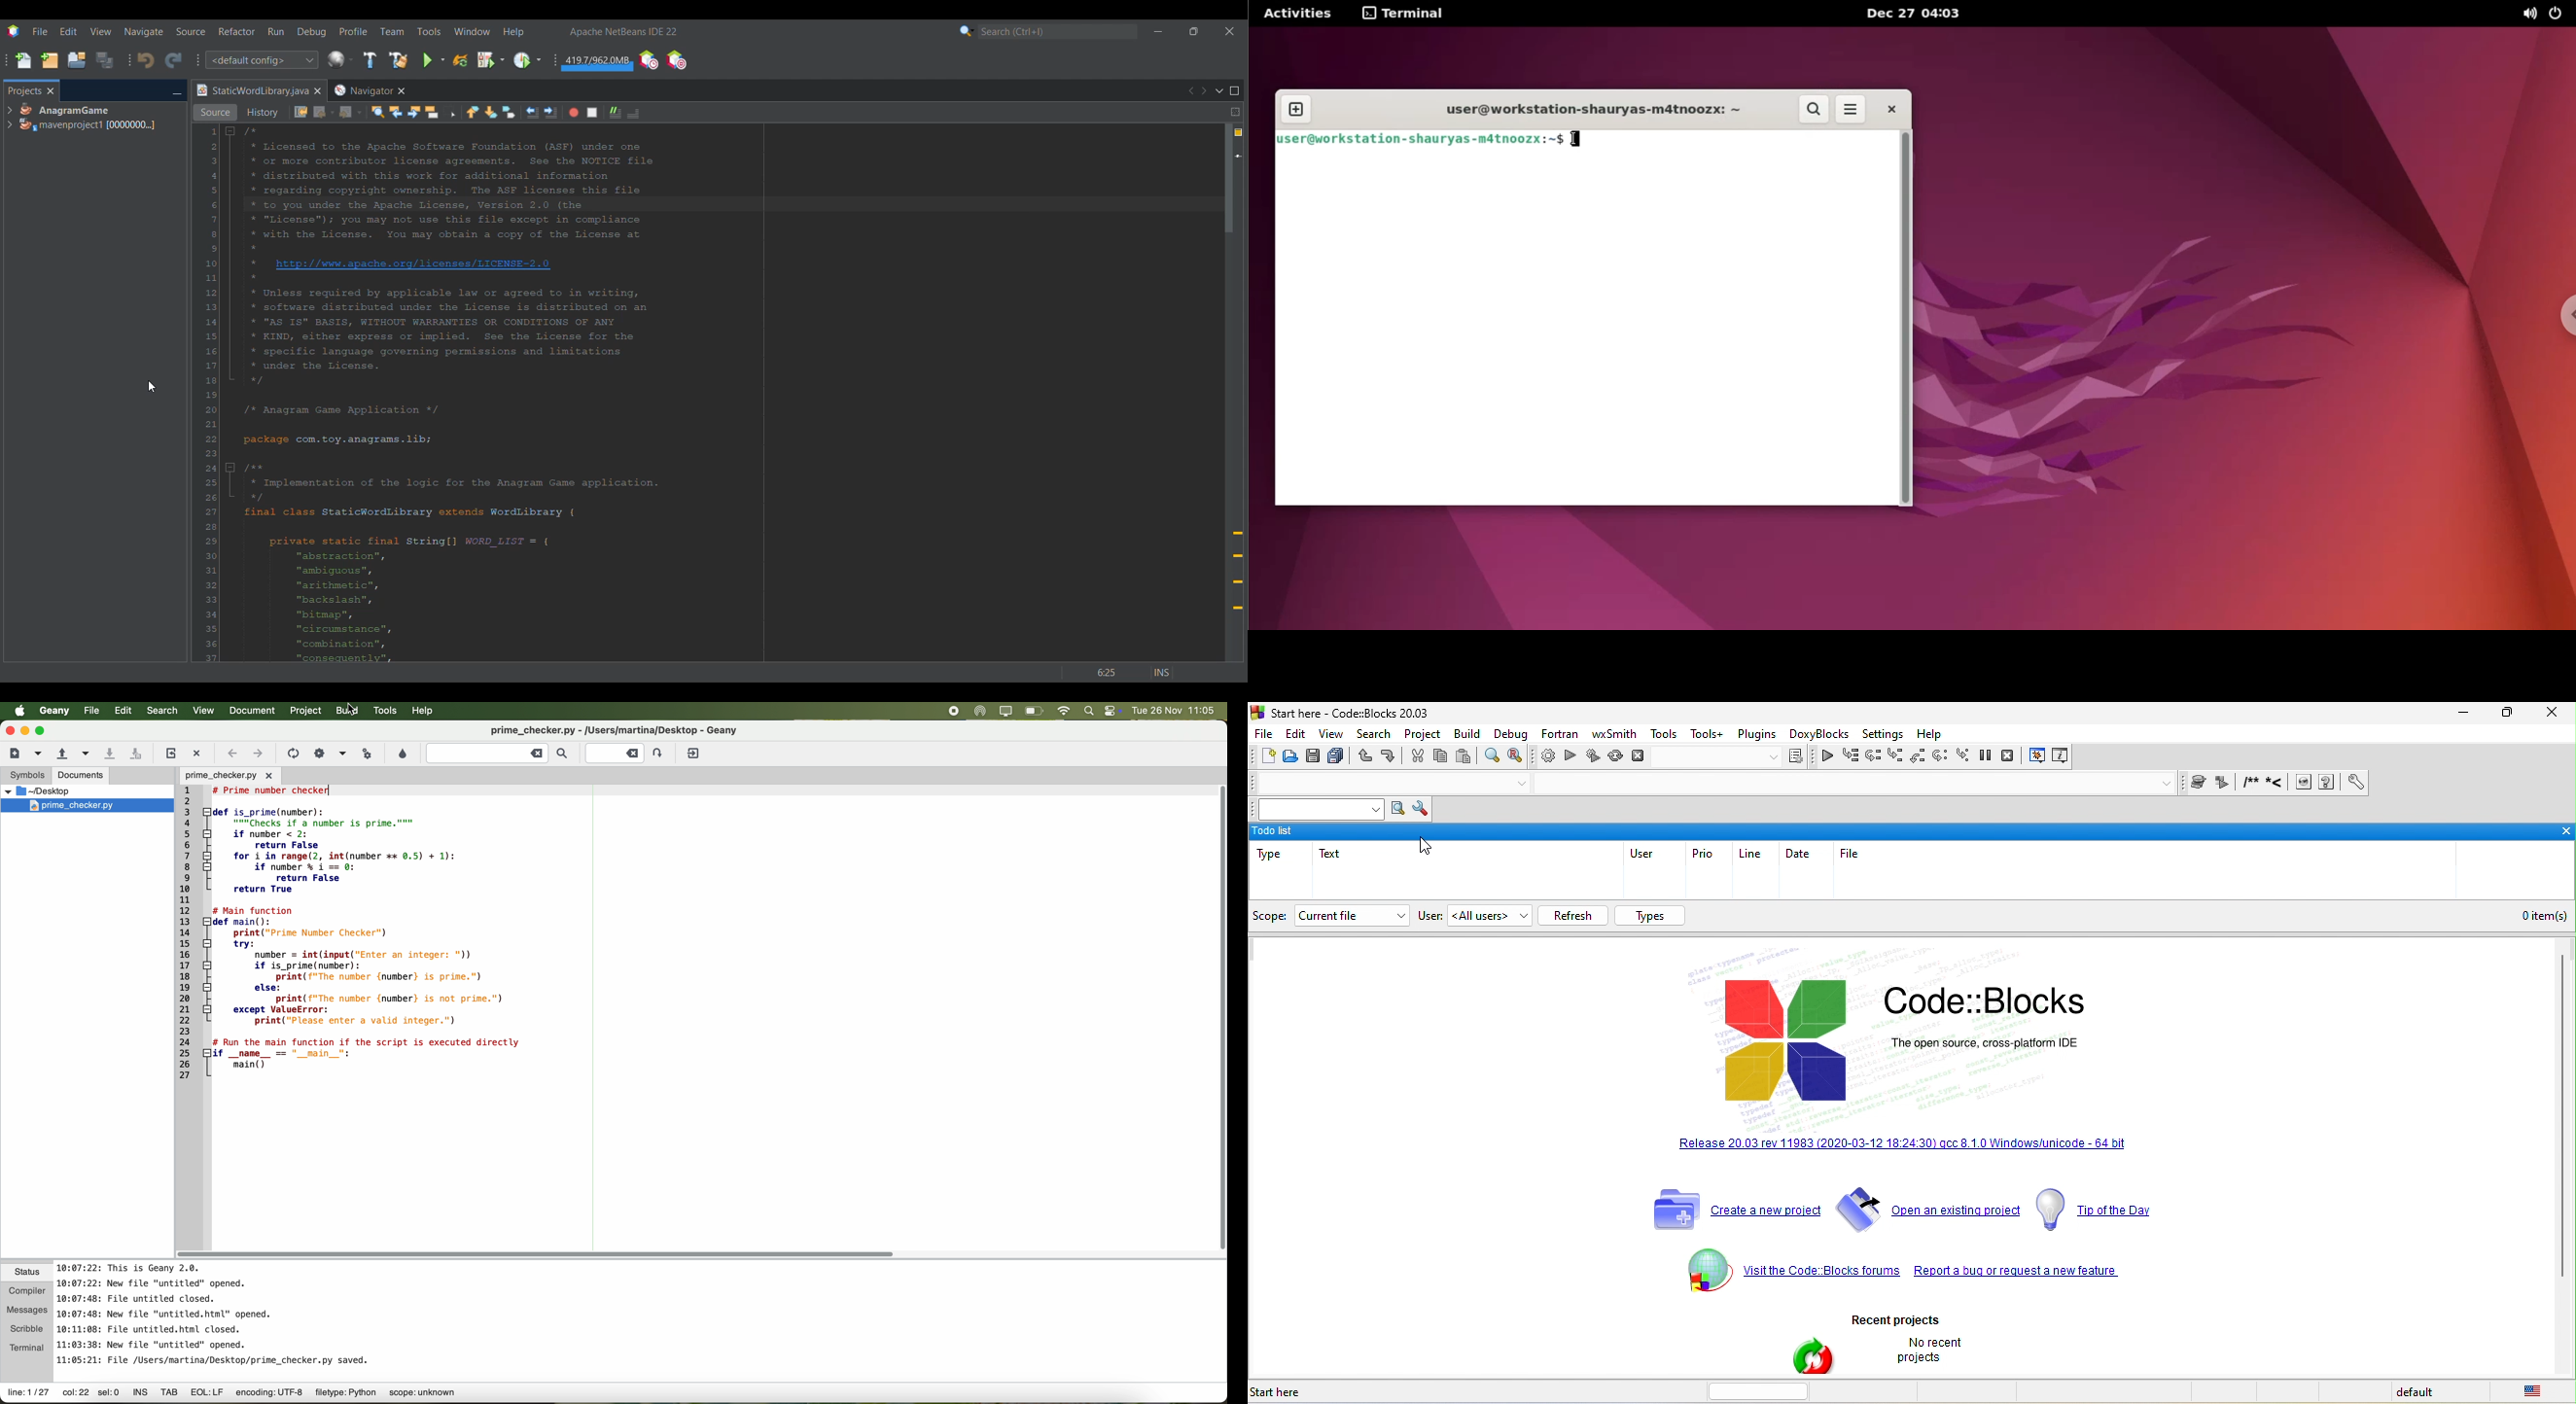  I want to click on close, so click(1890, 109).